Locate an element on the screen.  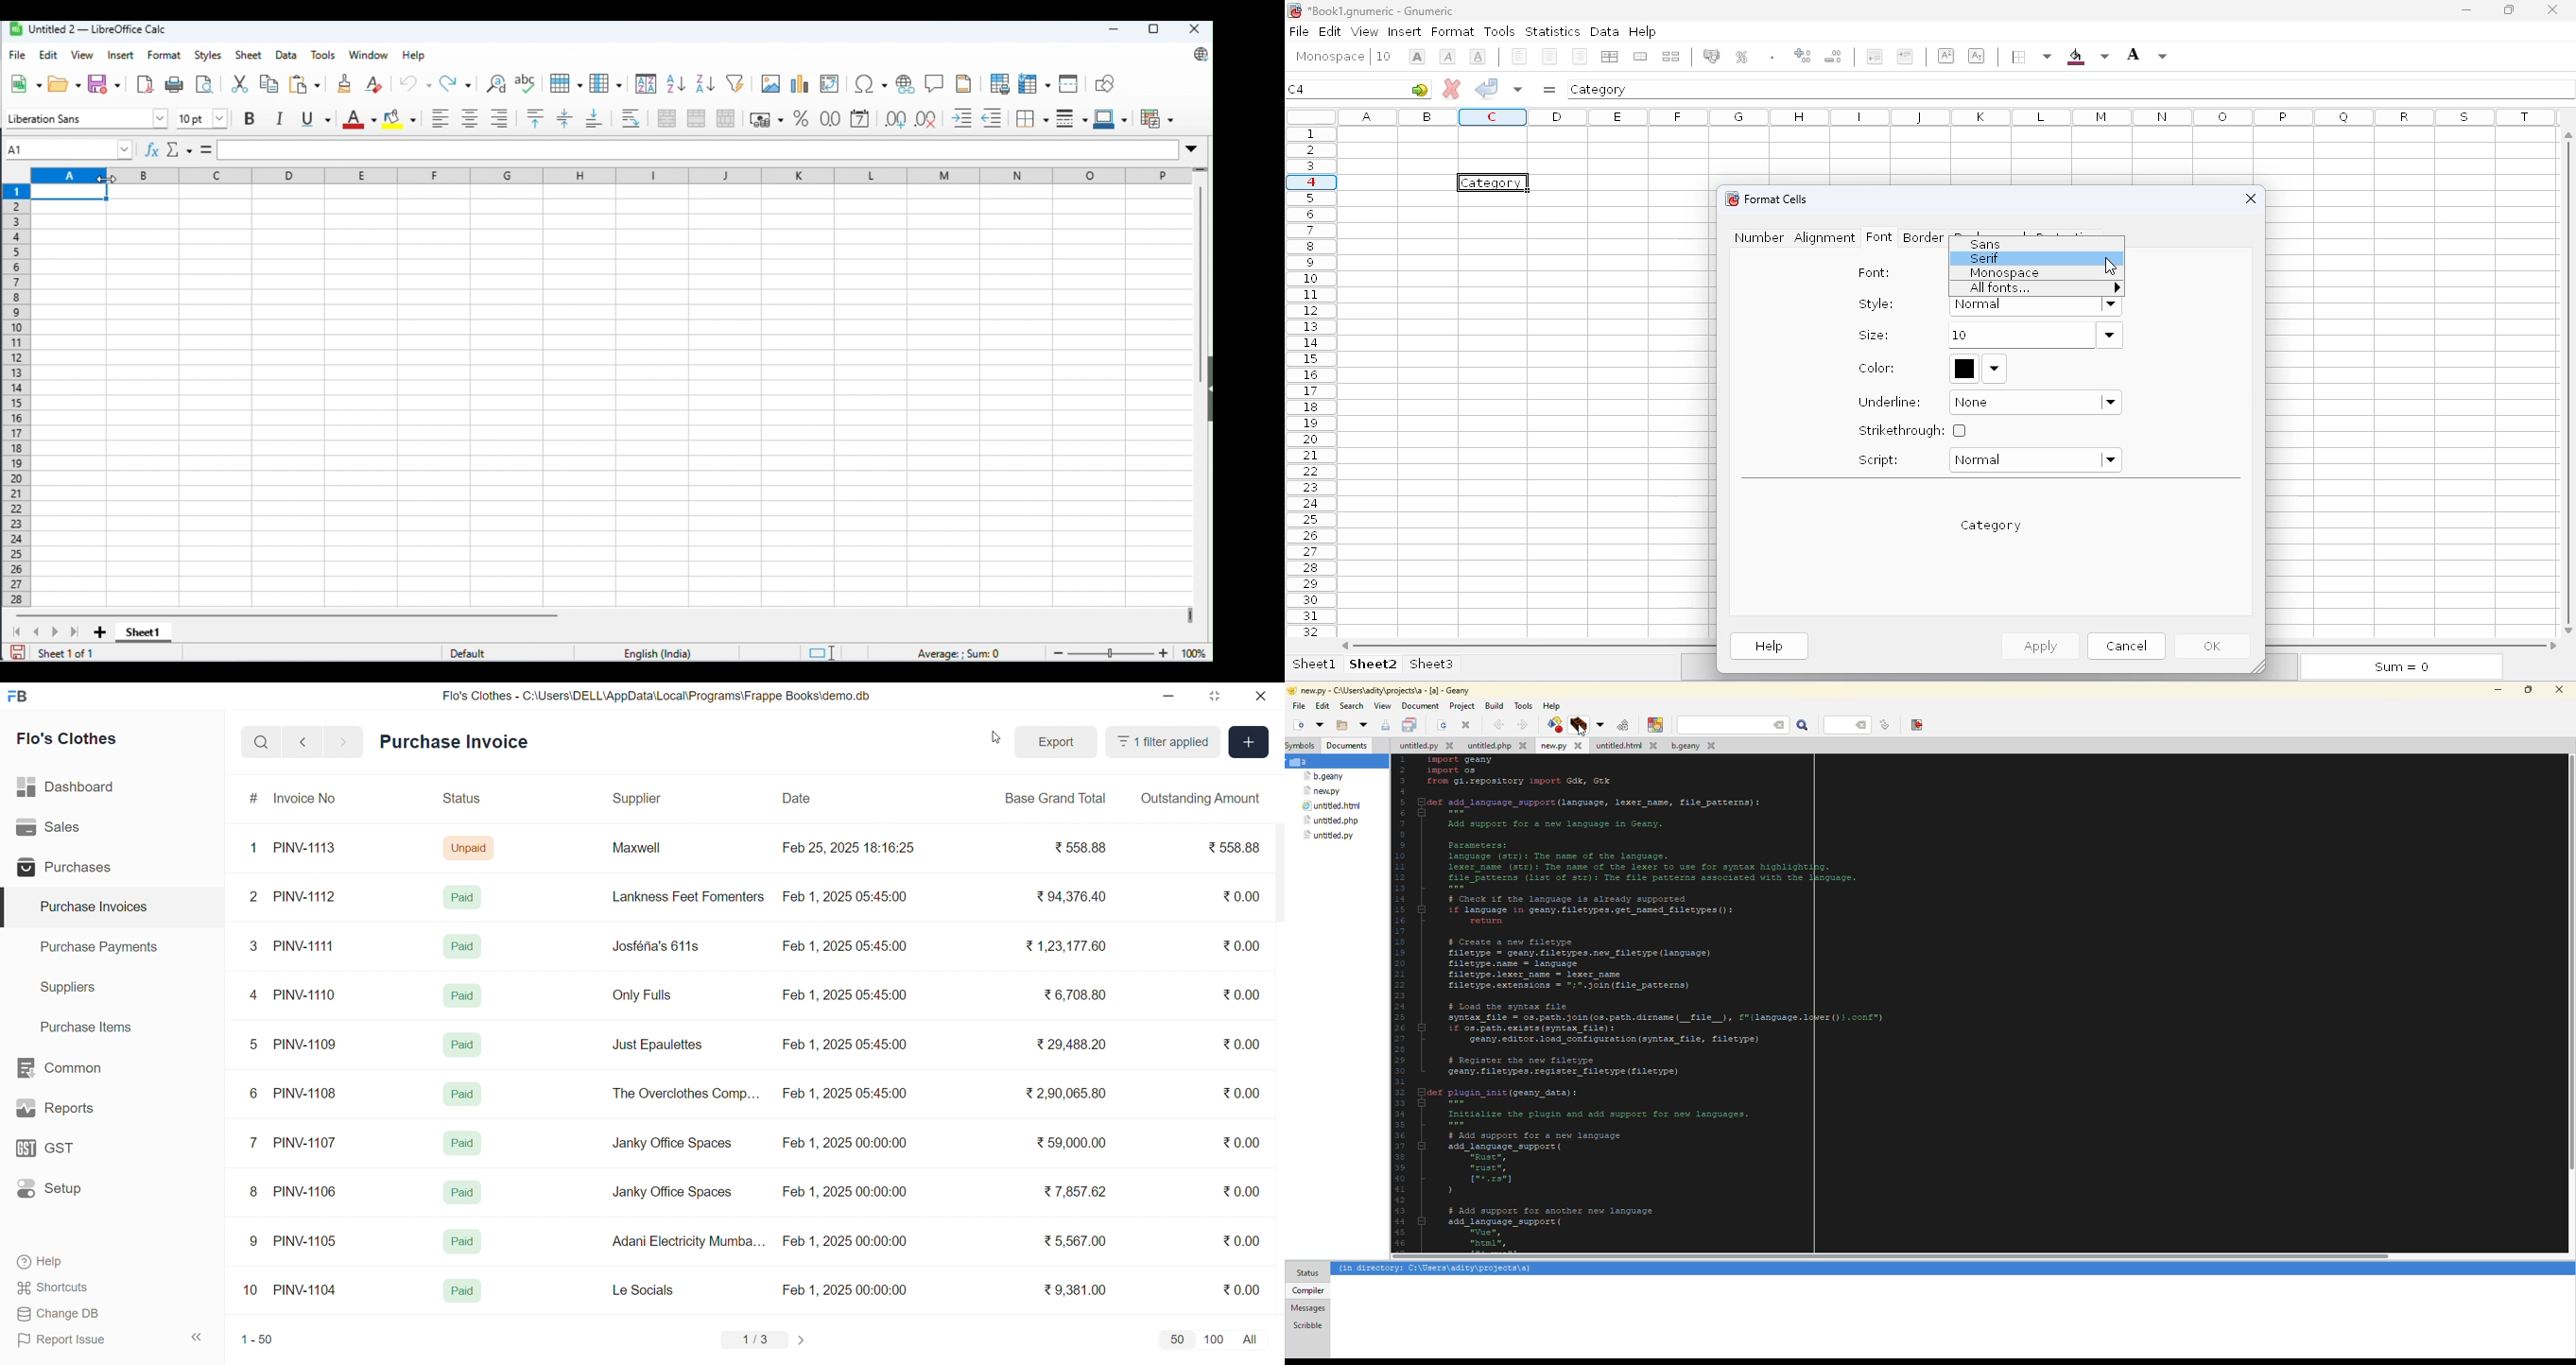
none is located at coordinates (2036, 403).